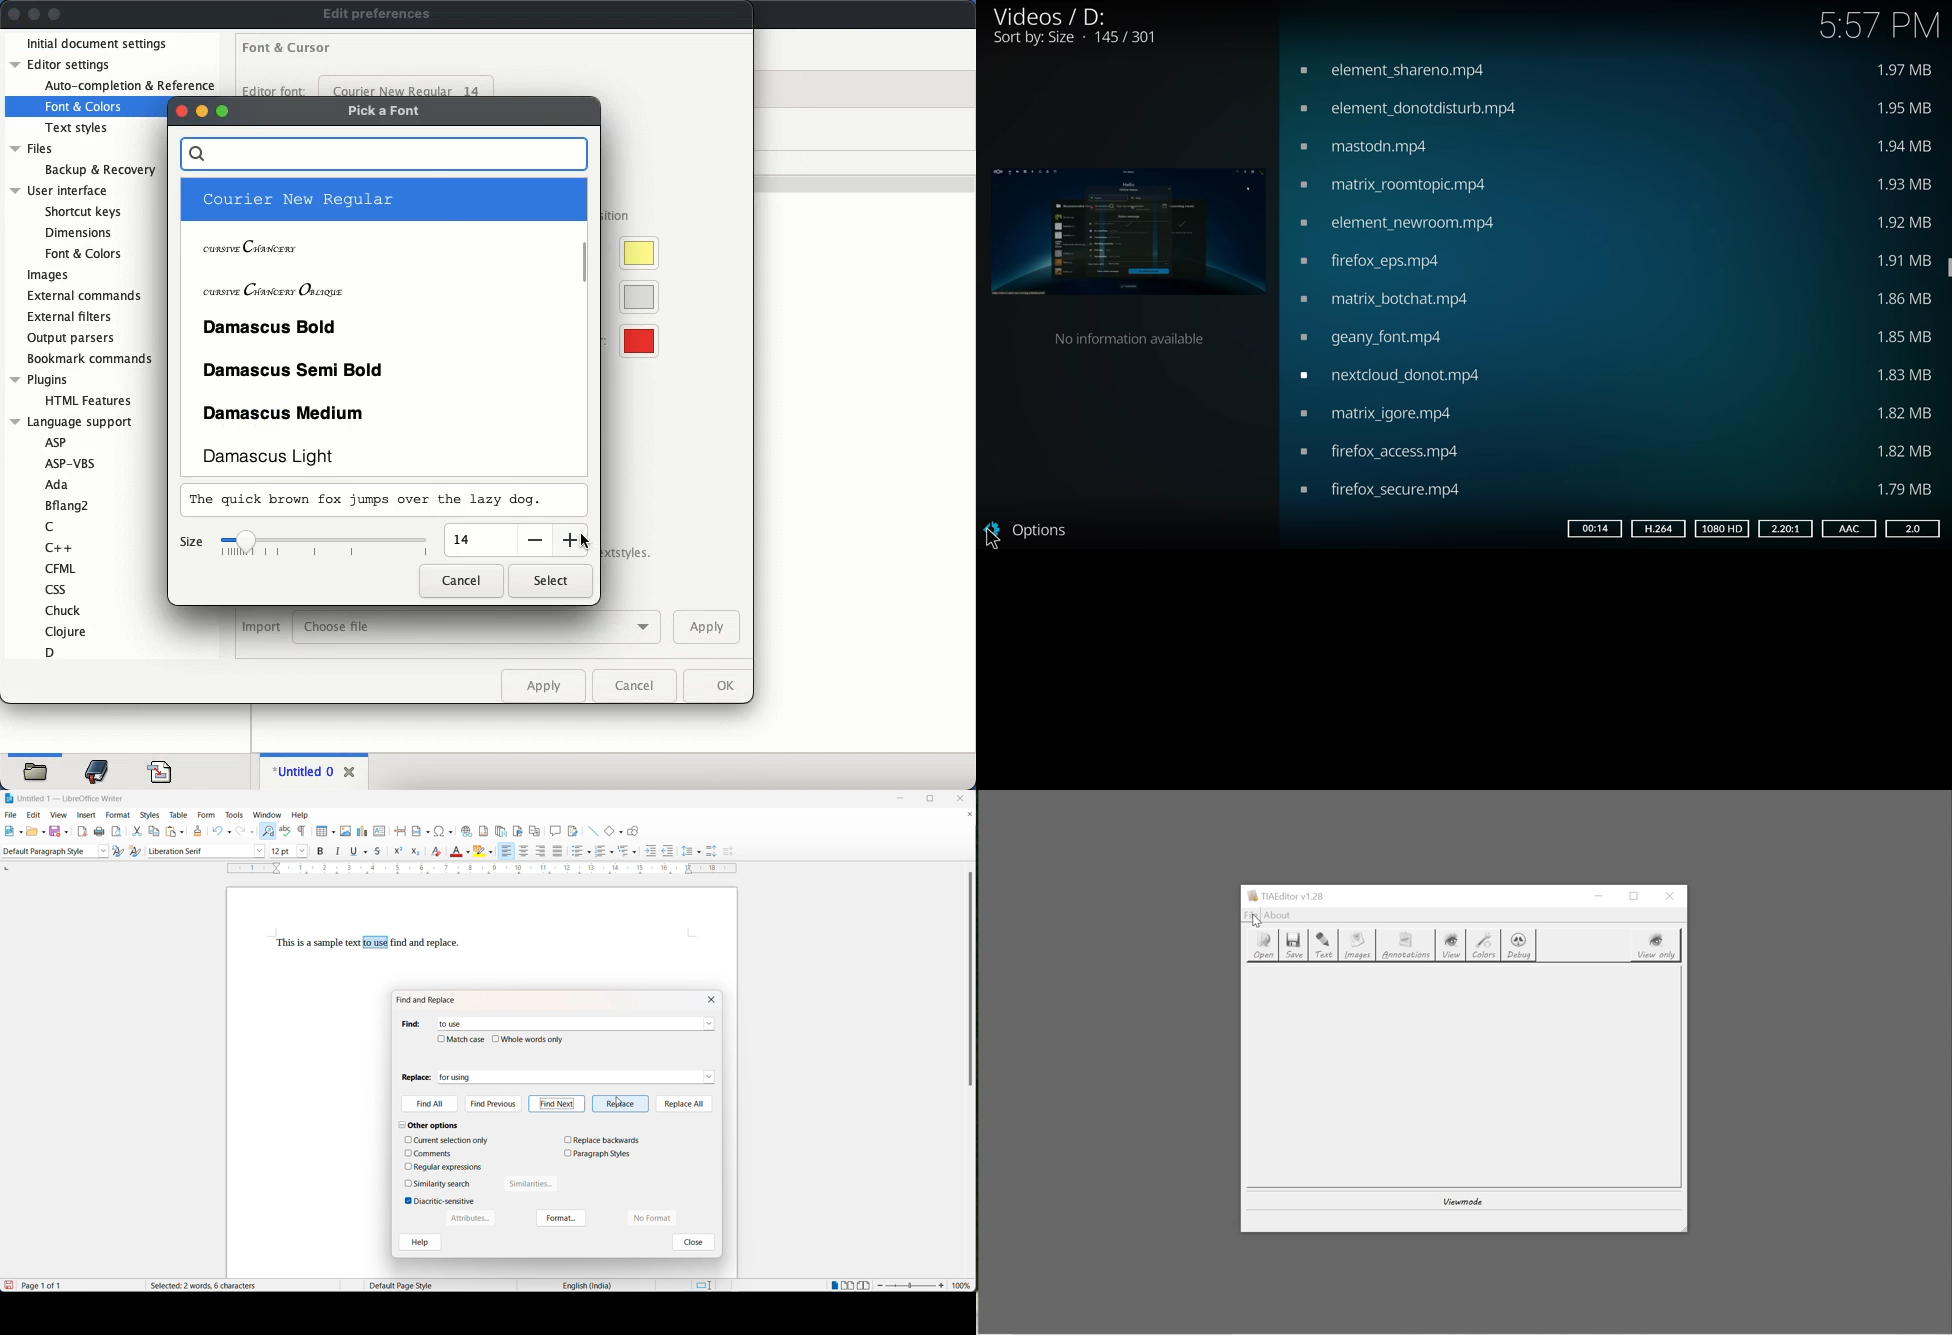 The height and width of the screenshot is (1344, 1960). I want to click on size, so click(1907, 260).